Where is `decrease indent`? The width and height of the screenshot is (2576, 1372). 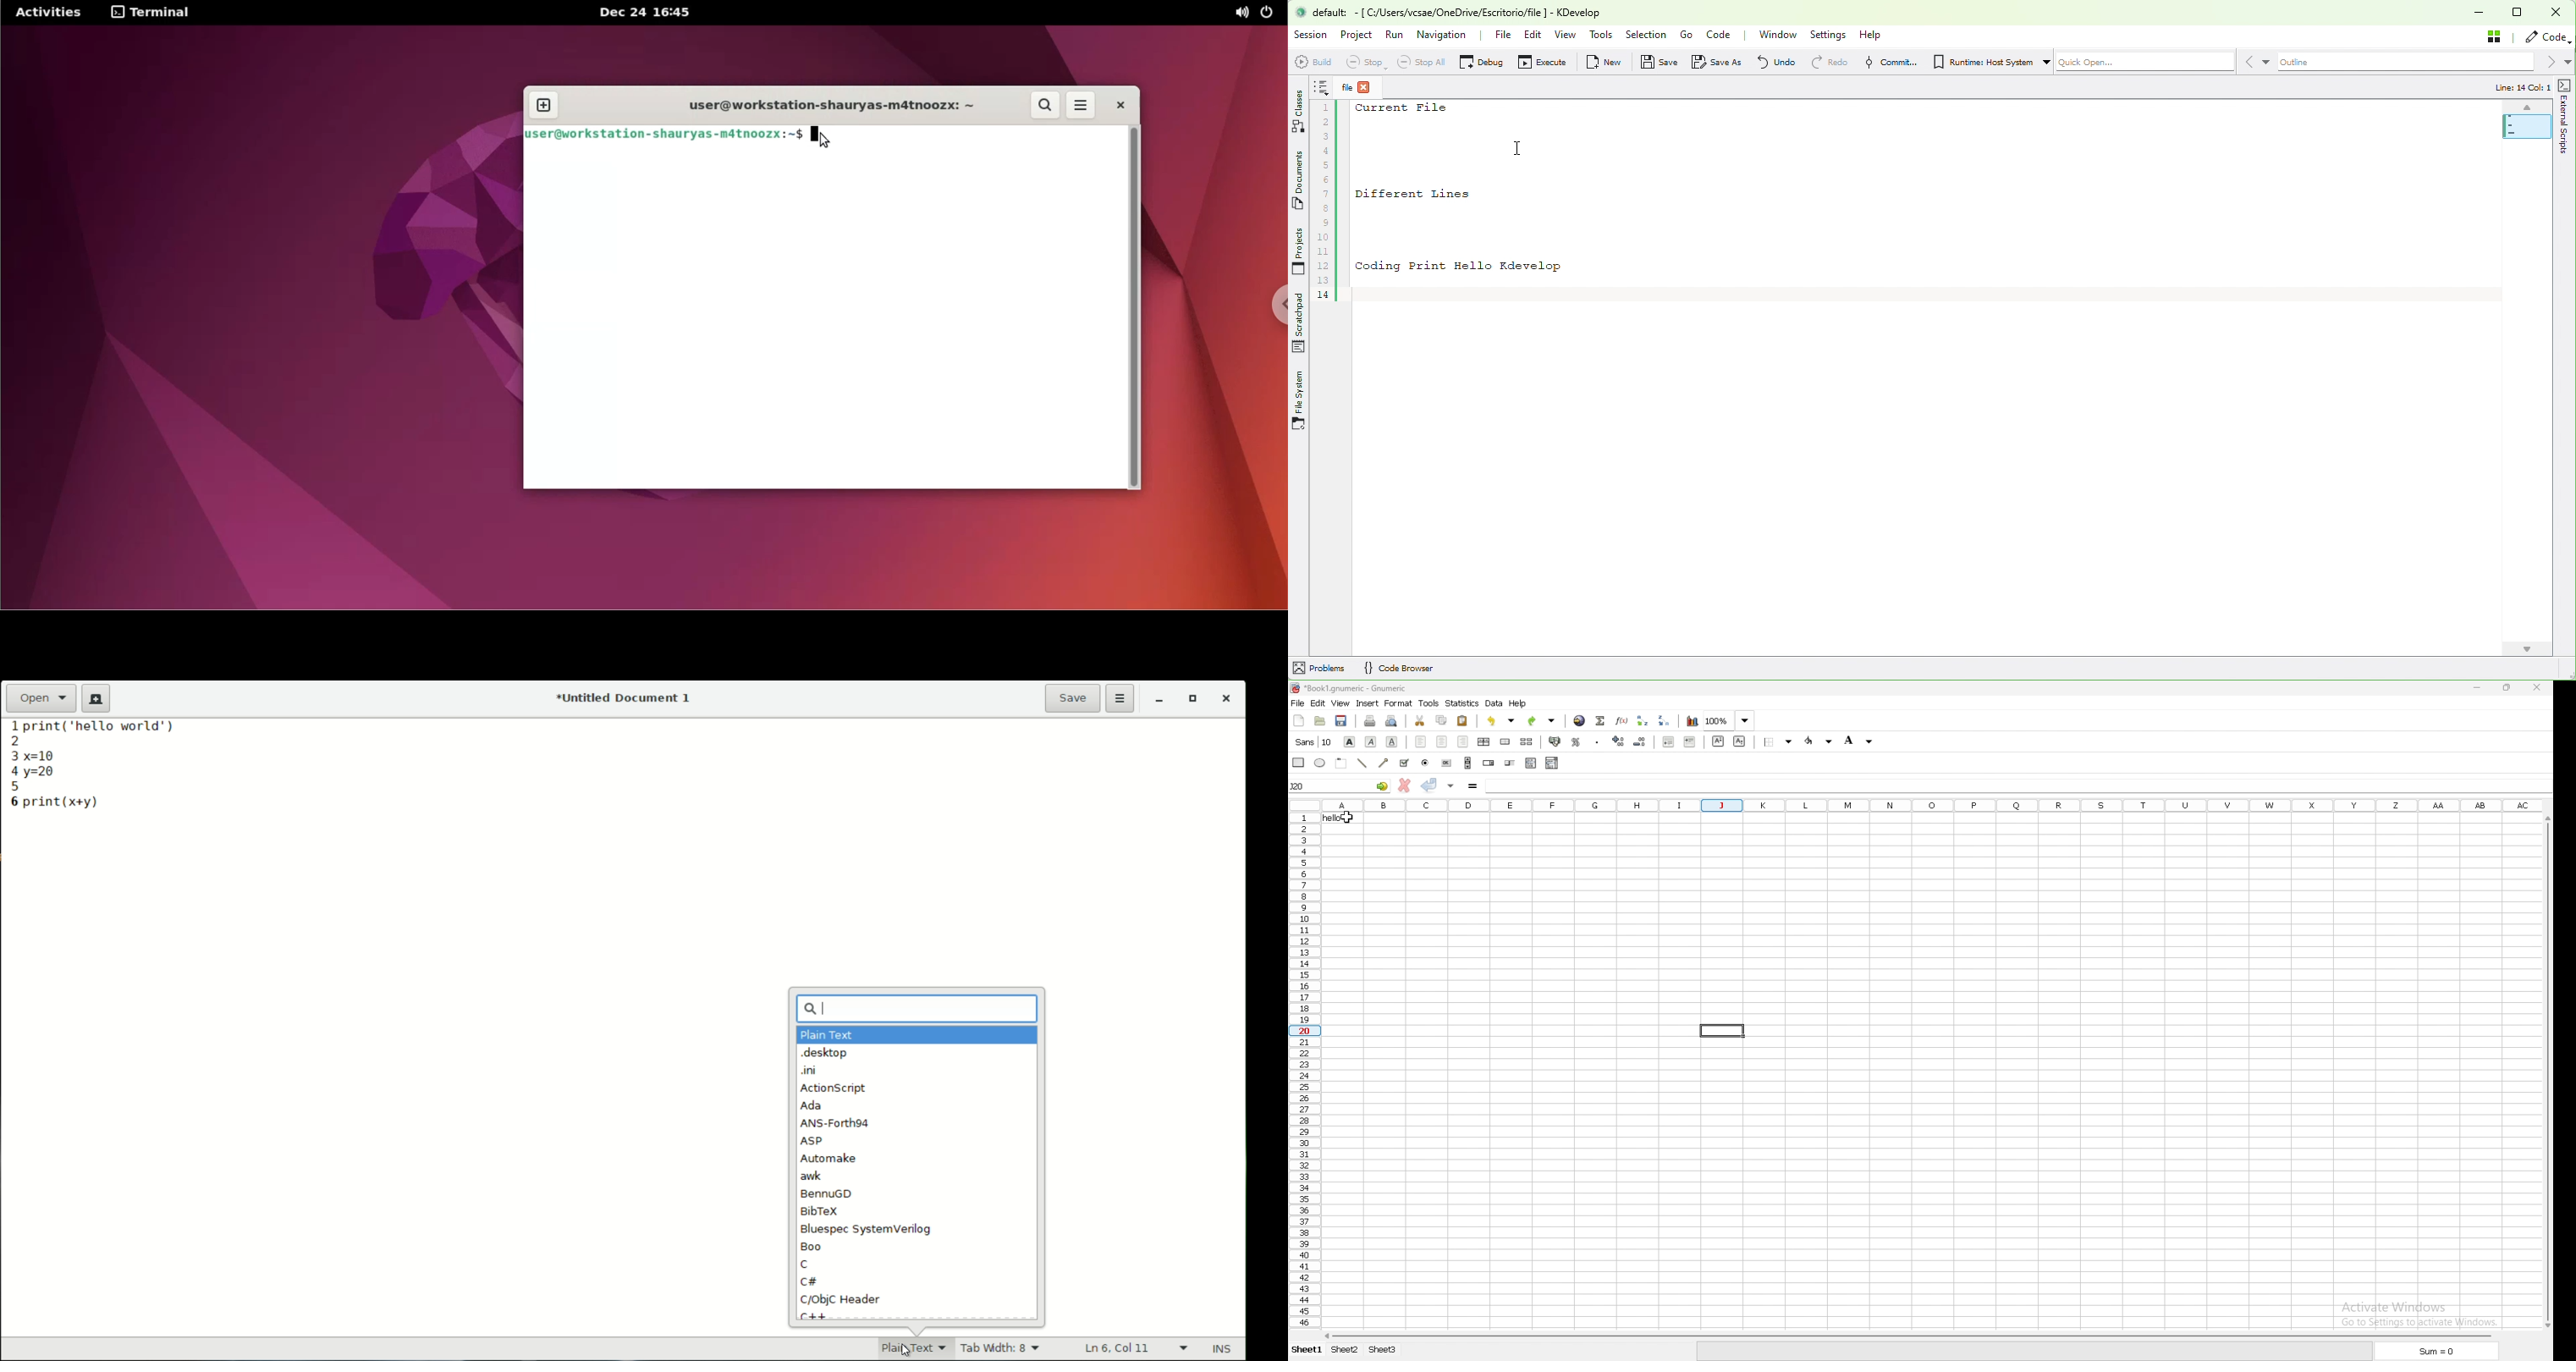
decrease indent is located at coordinates (1669, 741).